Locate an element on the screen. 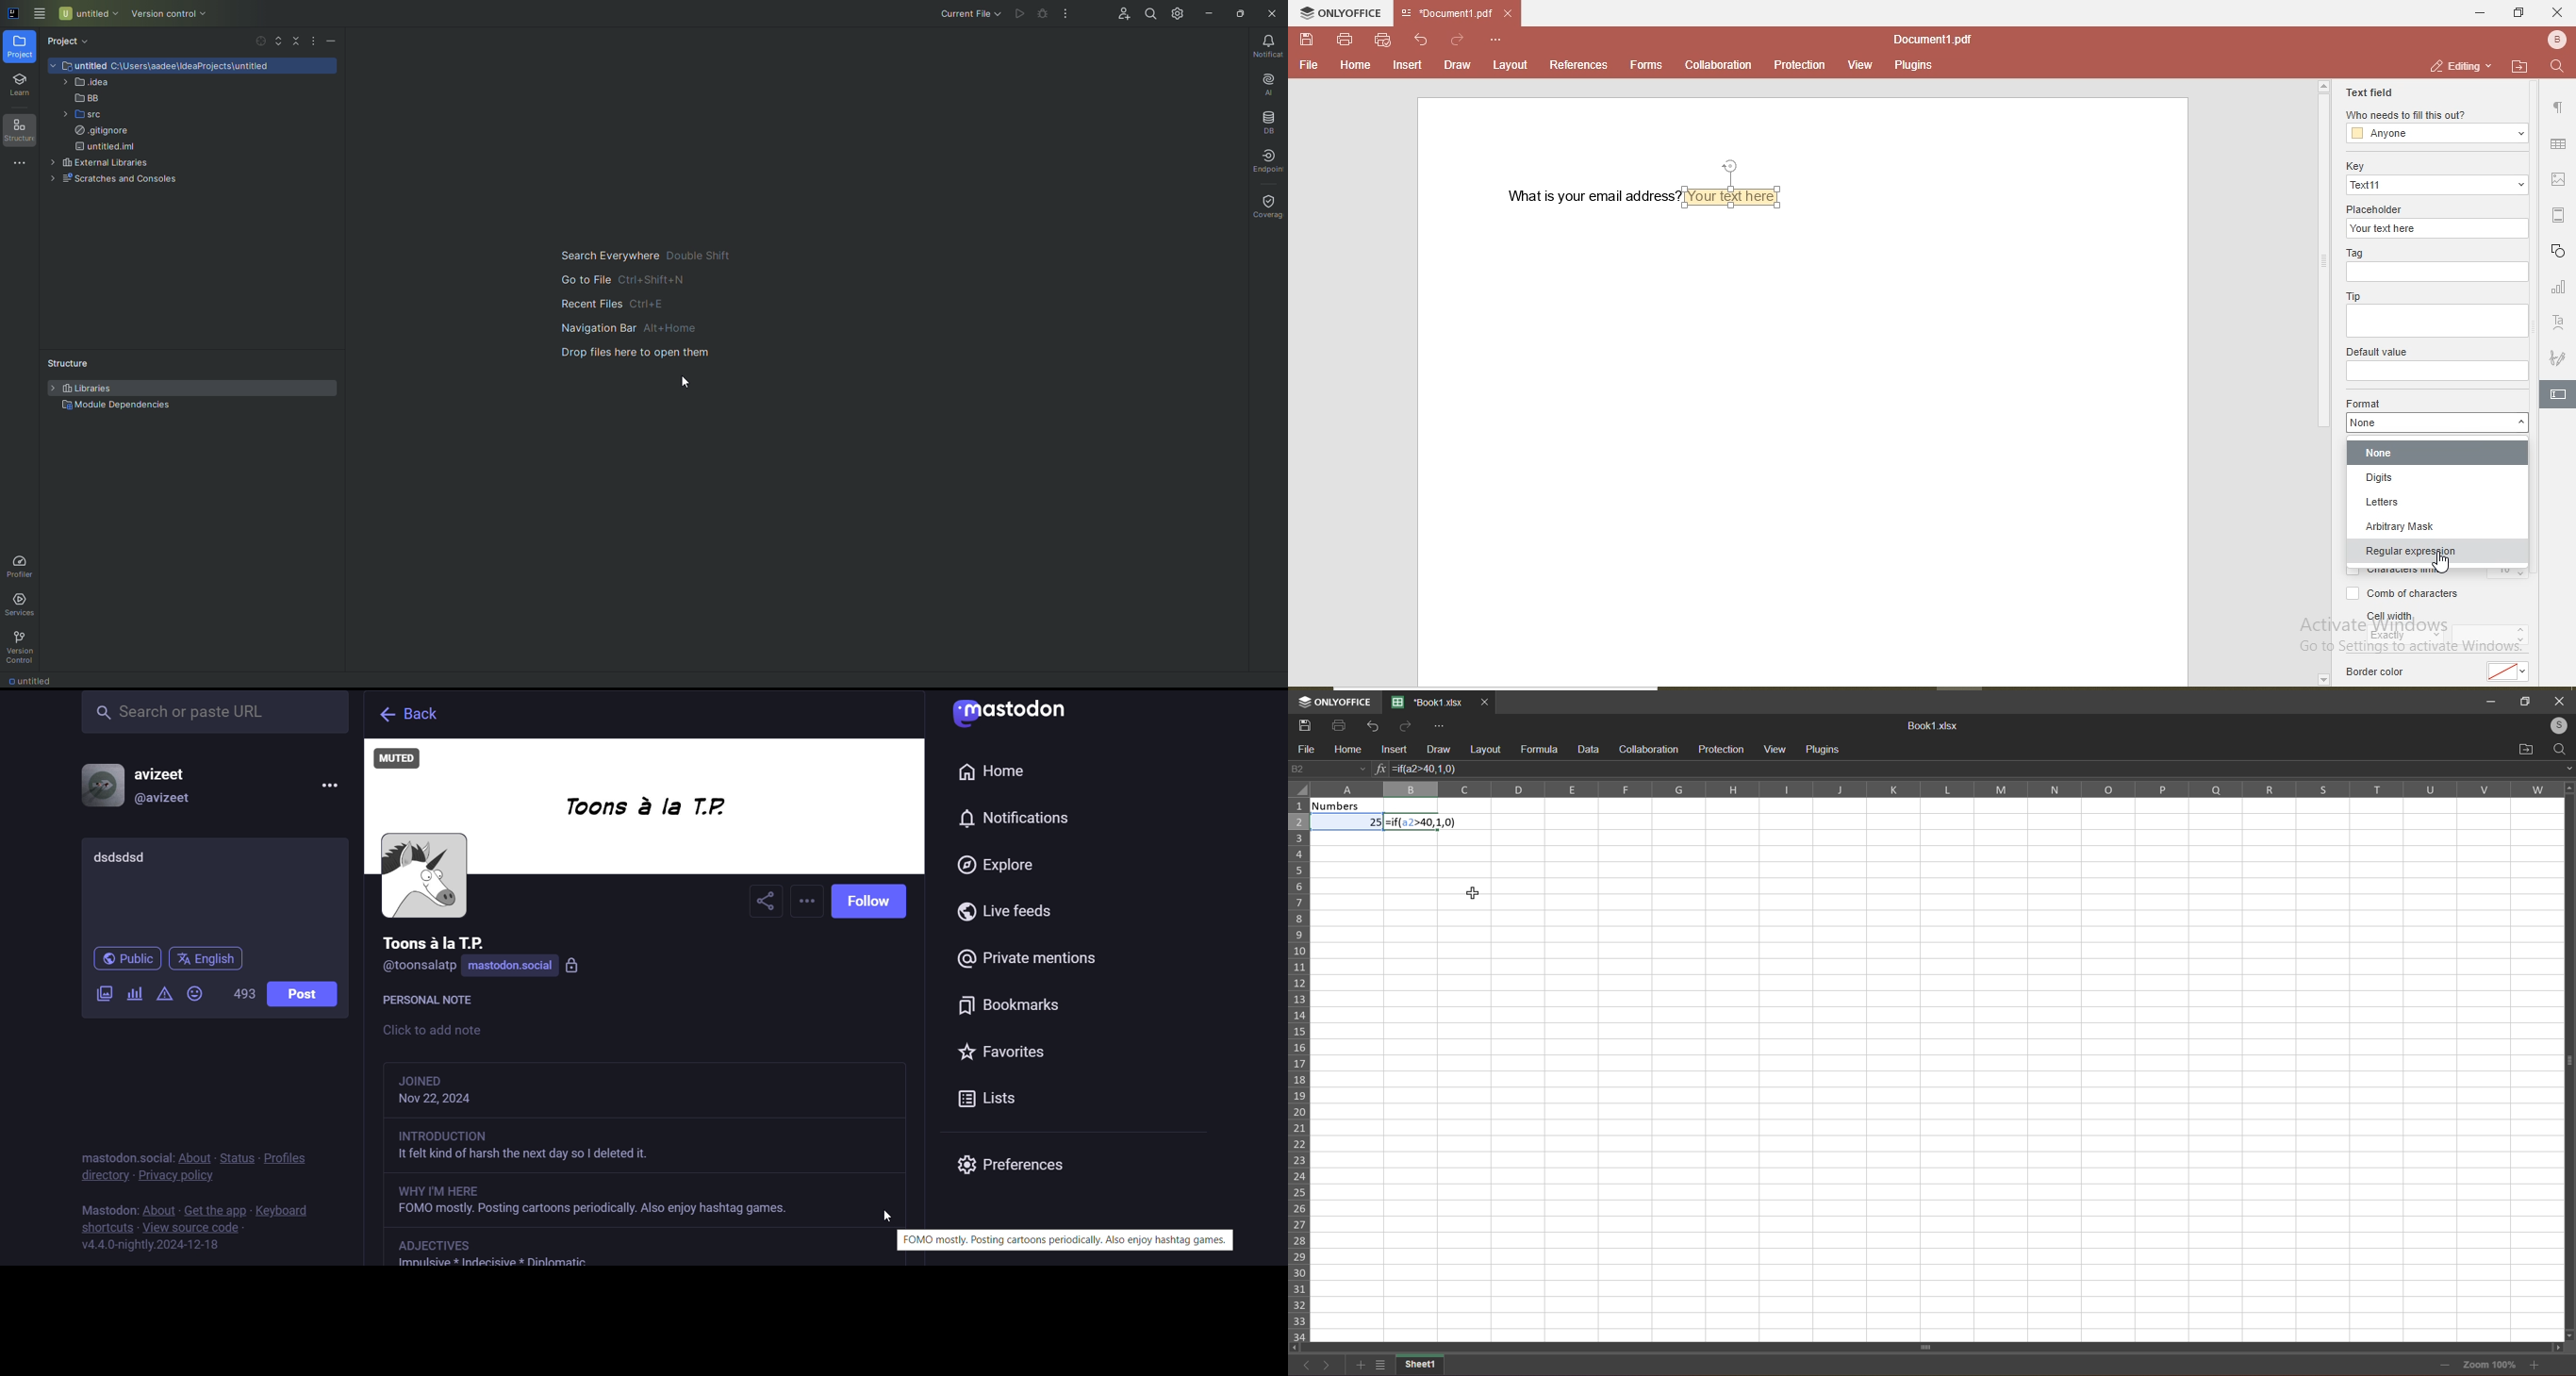 Image resolution: width=2576 pixels, height=1400 pixels. open file location is located at coordinates (2519, 66).